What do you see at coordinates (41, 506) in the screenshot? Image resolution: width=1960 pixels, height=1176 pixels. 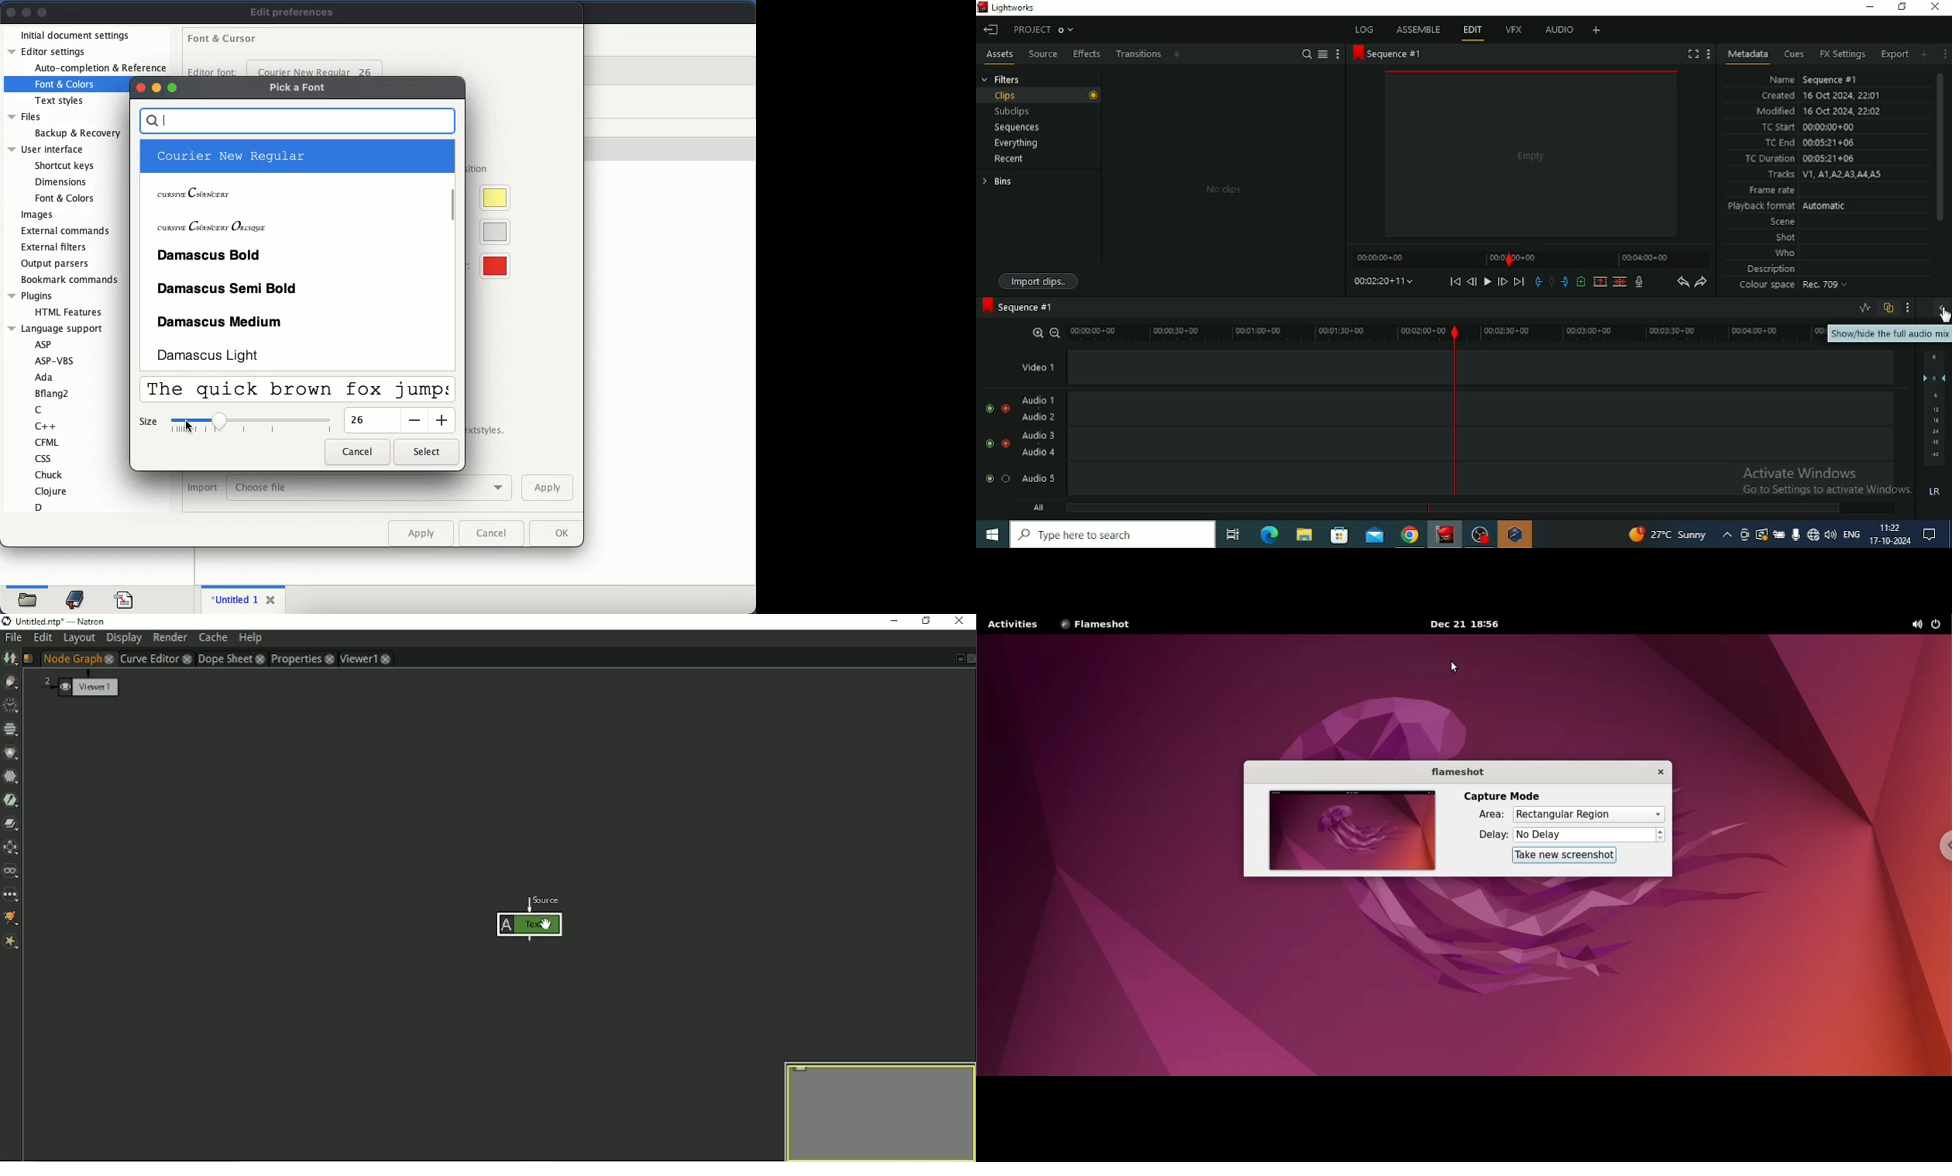 I see `D` at bounding box center [41, 506].